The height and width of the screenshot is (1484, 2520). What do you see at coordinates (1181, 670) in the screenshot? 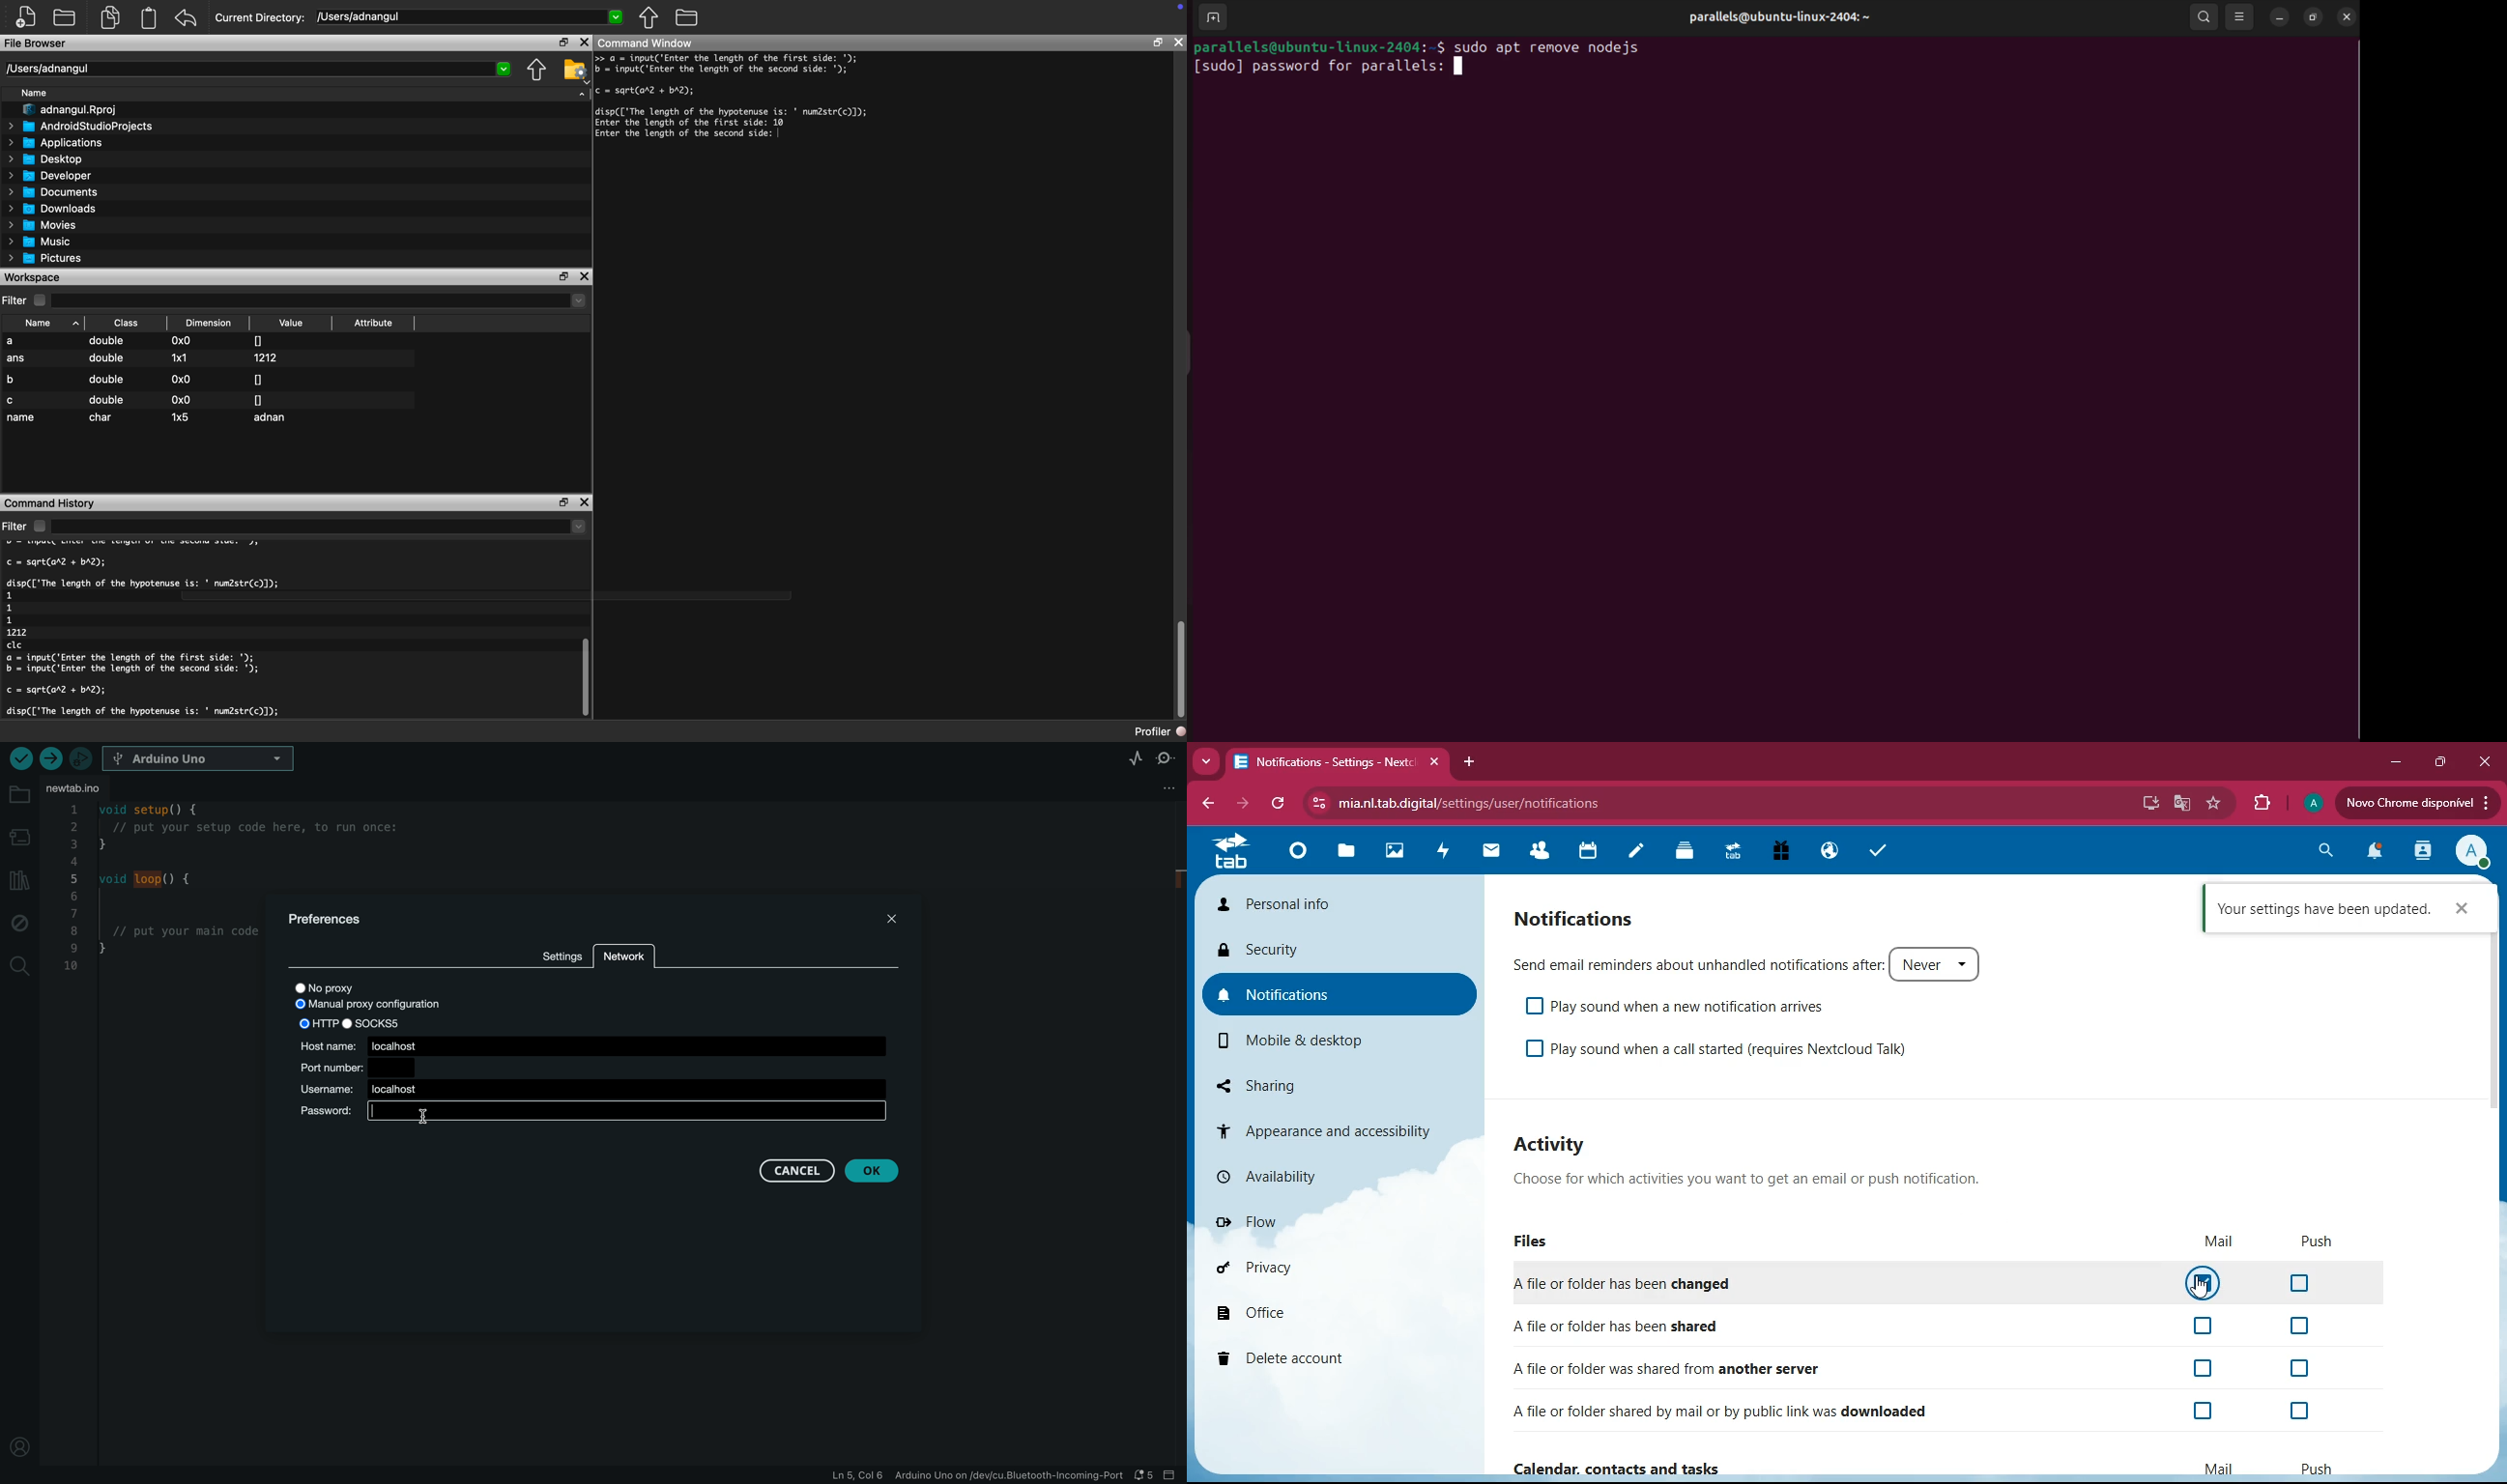
I see `vertical scroll bar` at bounding box center [1181, 670].